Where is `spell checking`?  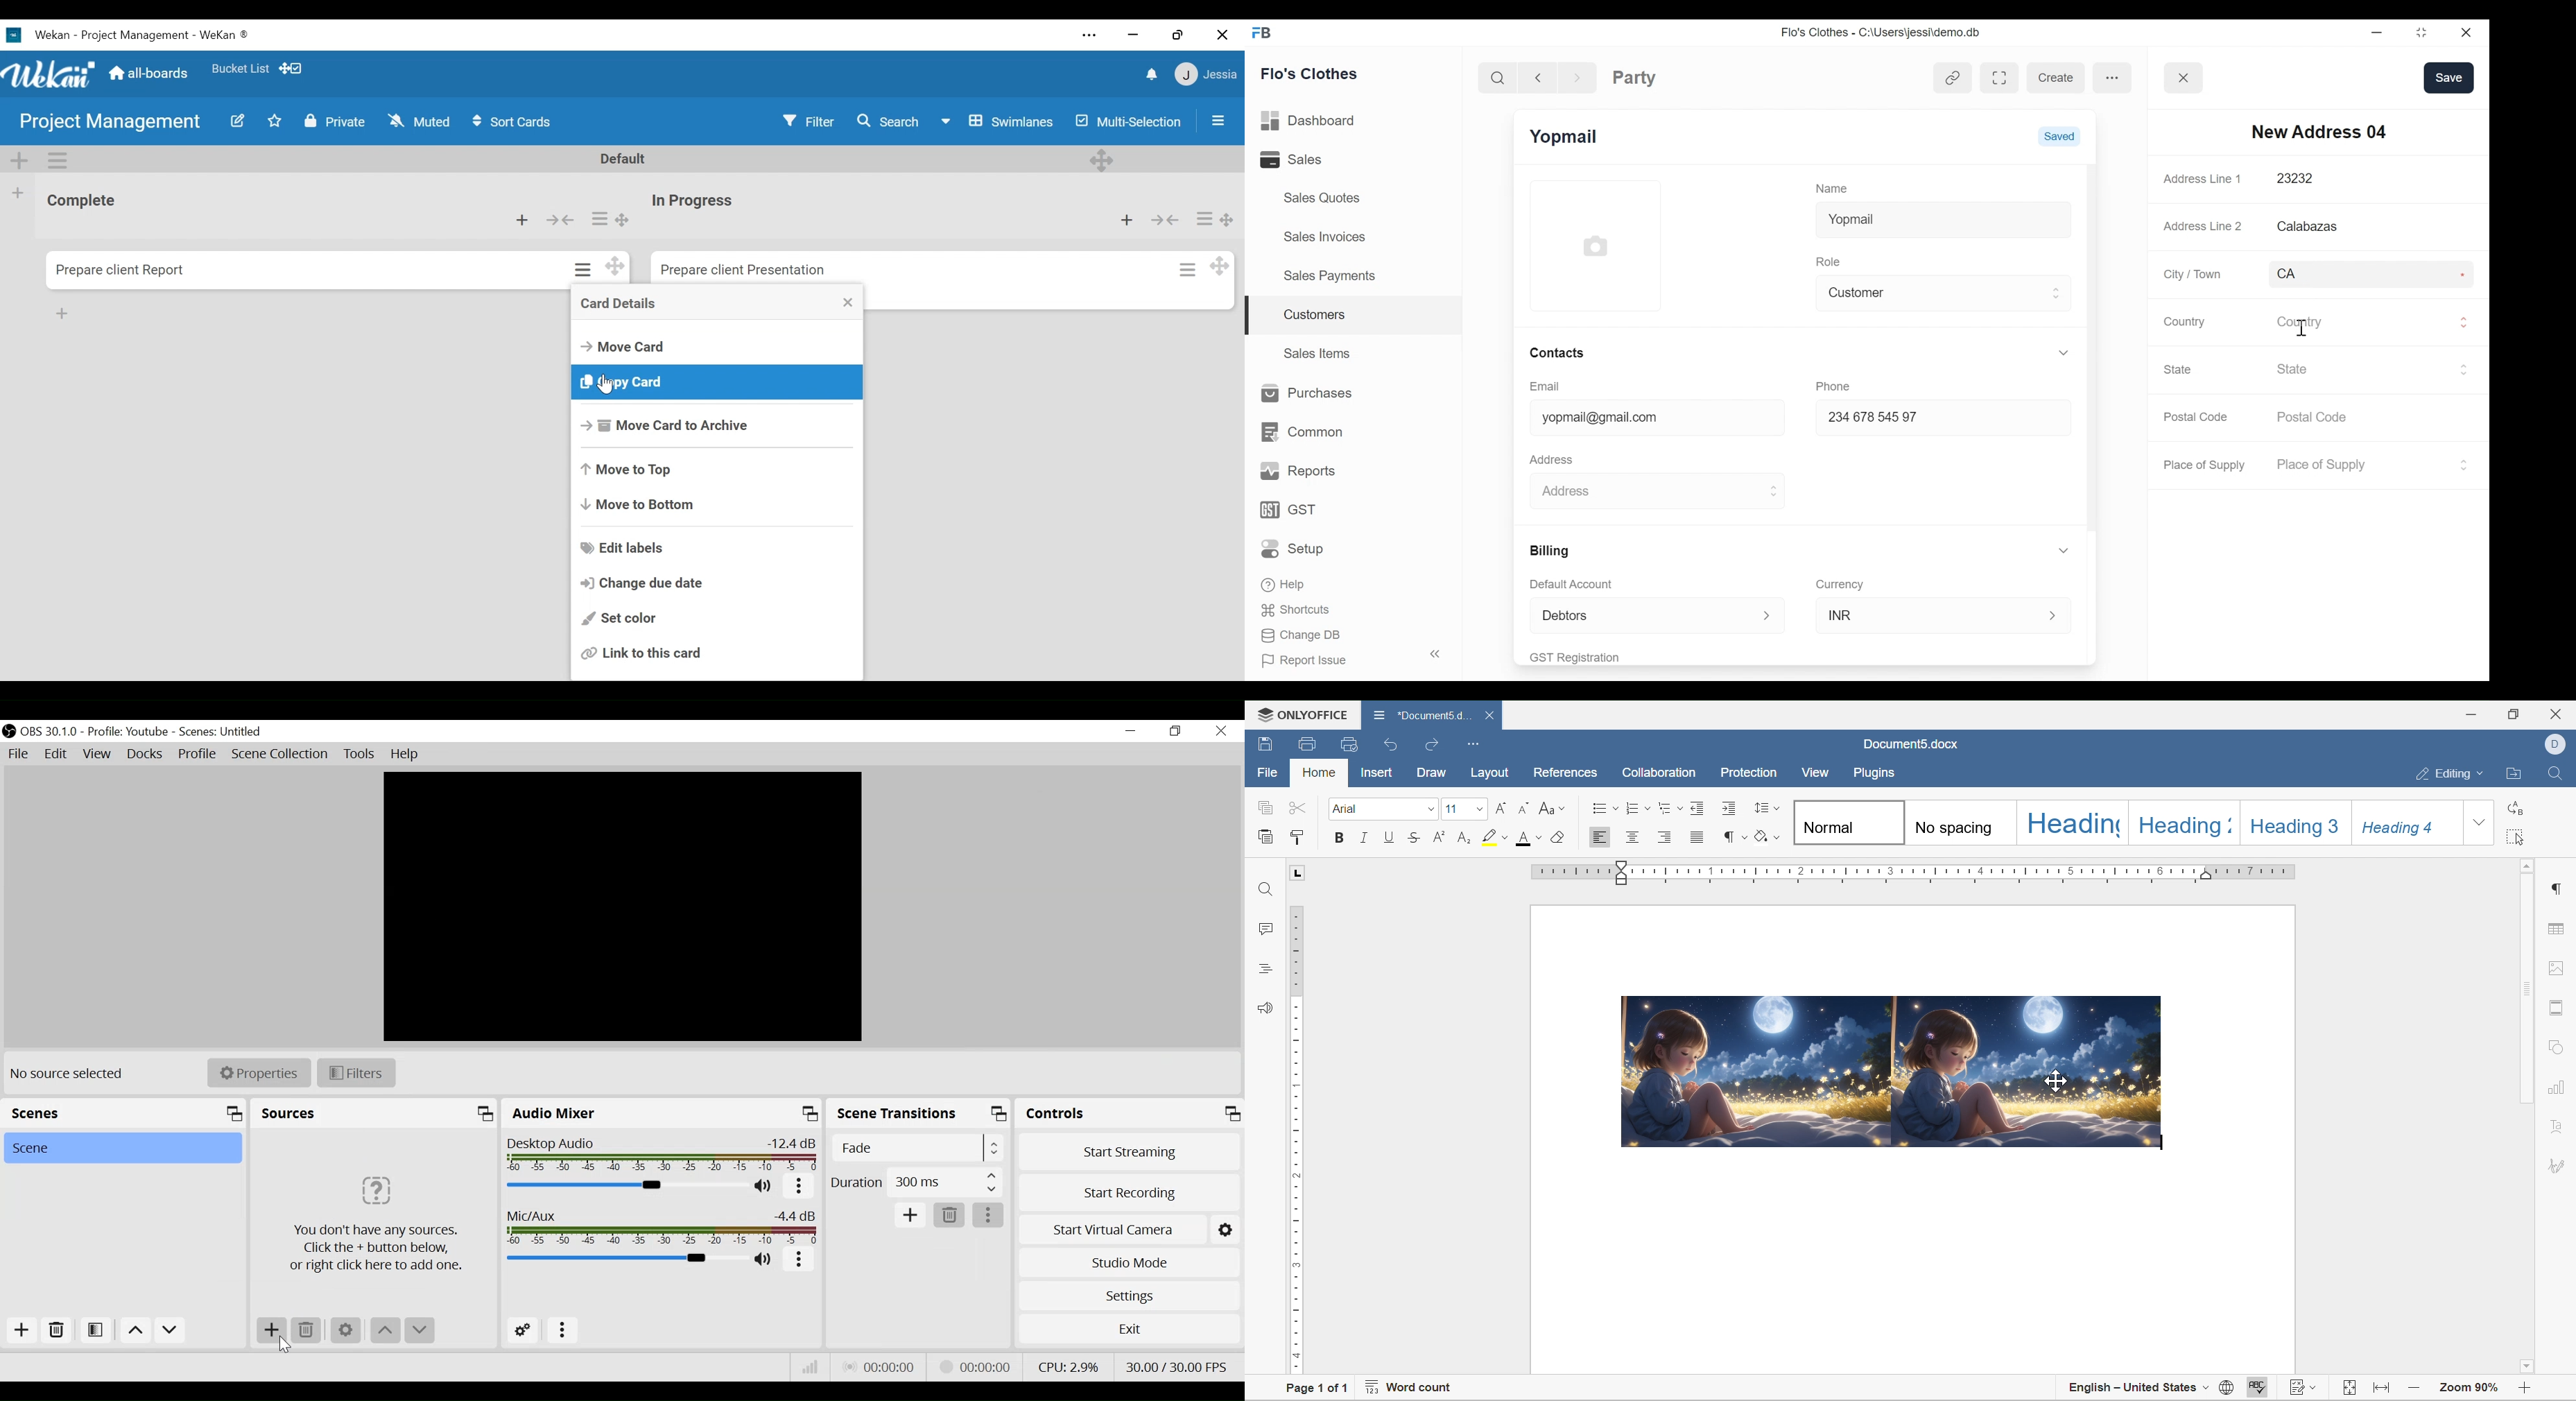
spell checking is located at coordinates (2262, 1386).